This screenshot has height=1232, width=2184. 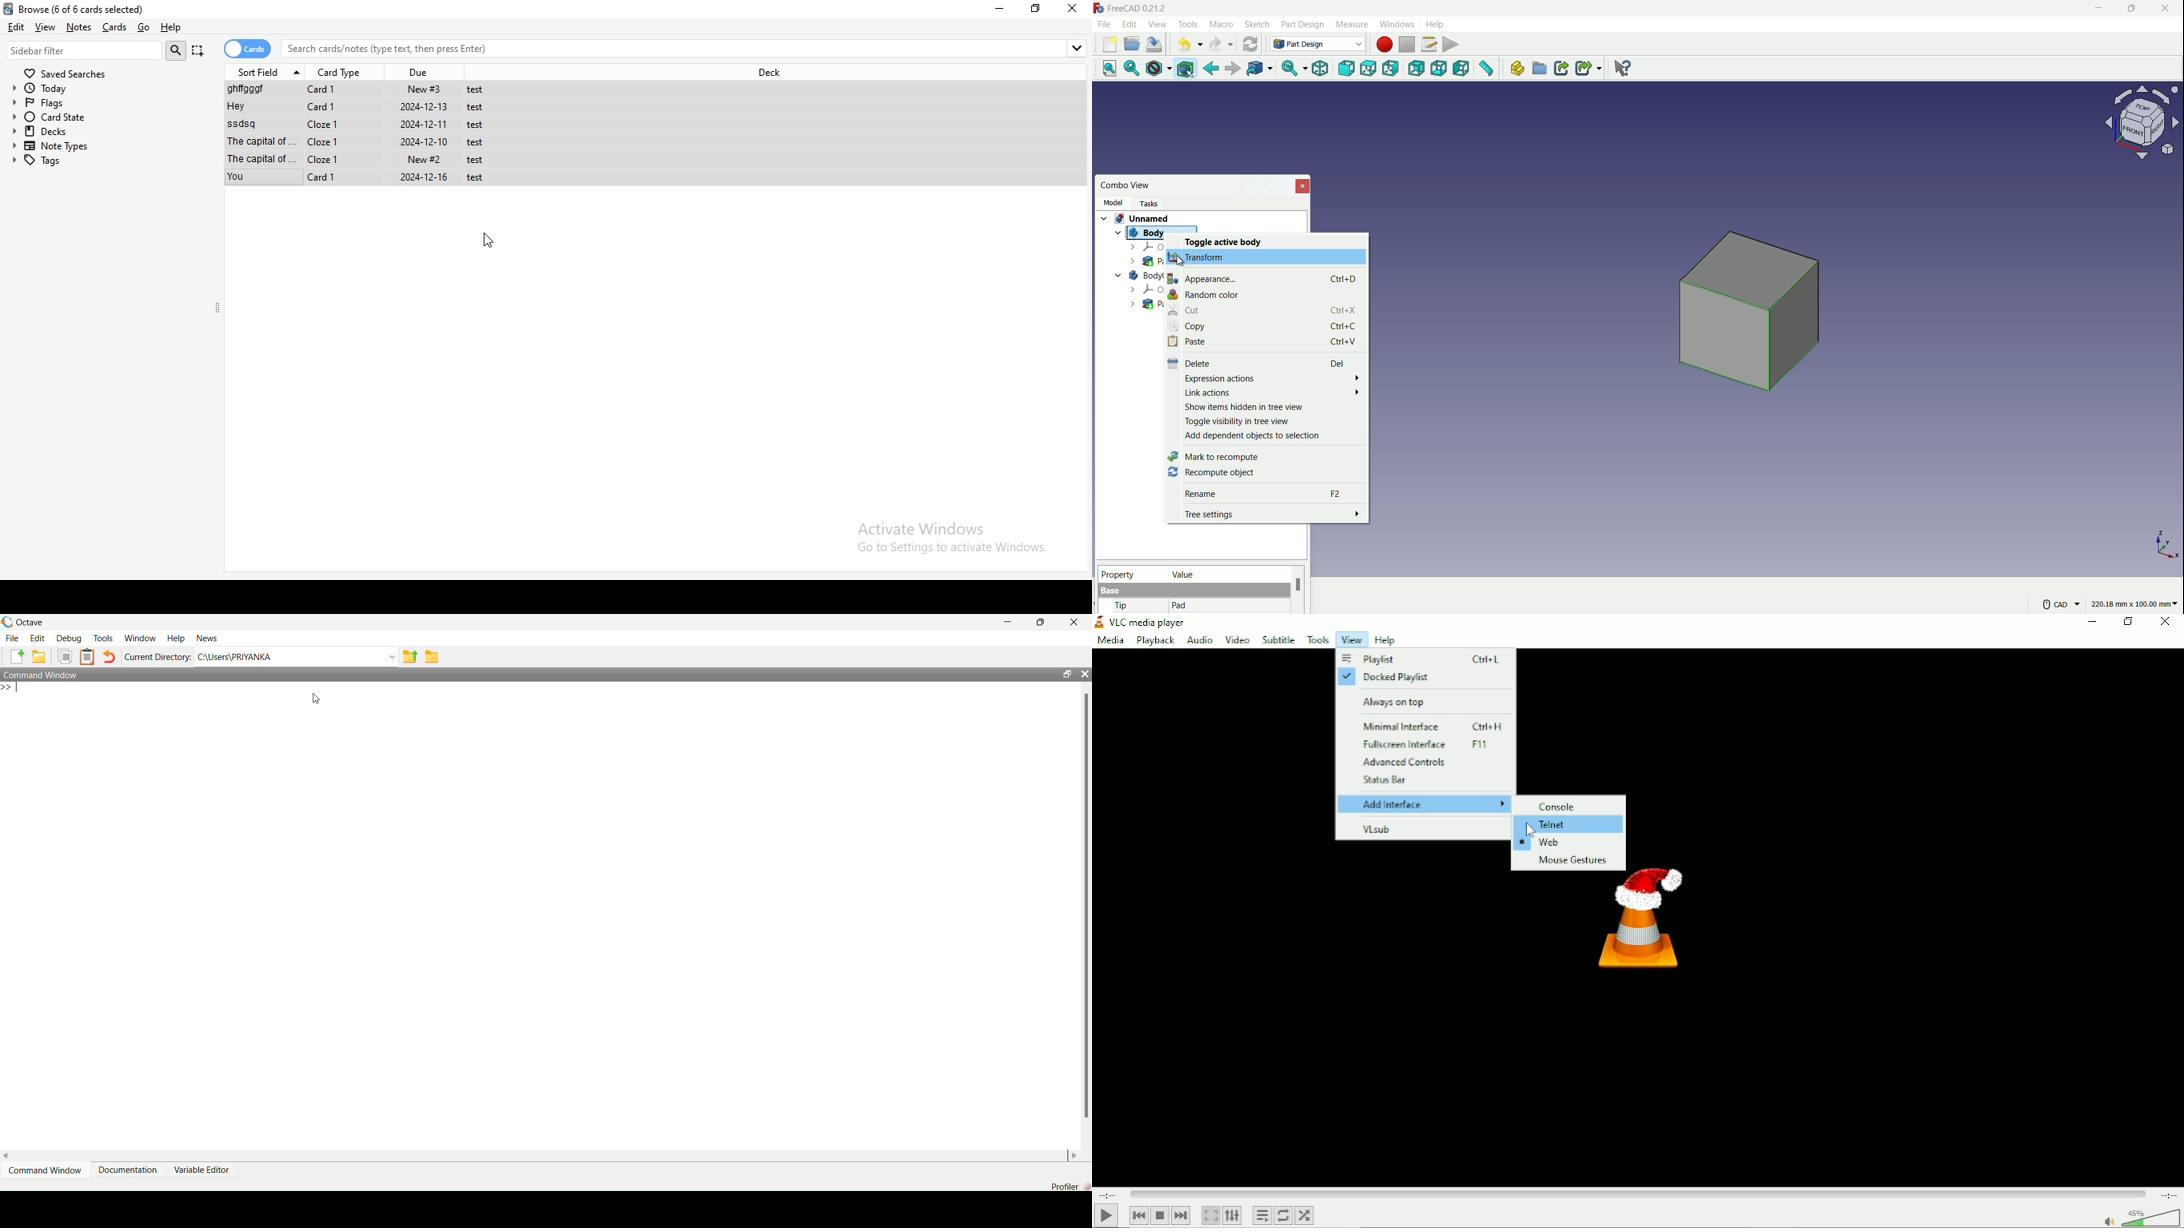 I want to click on Link actions, so click(x=1273, y=392).